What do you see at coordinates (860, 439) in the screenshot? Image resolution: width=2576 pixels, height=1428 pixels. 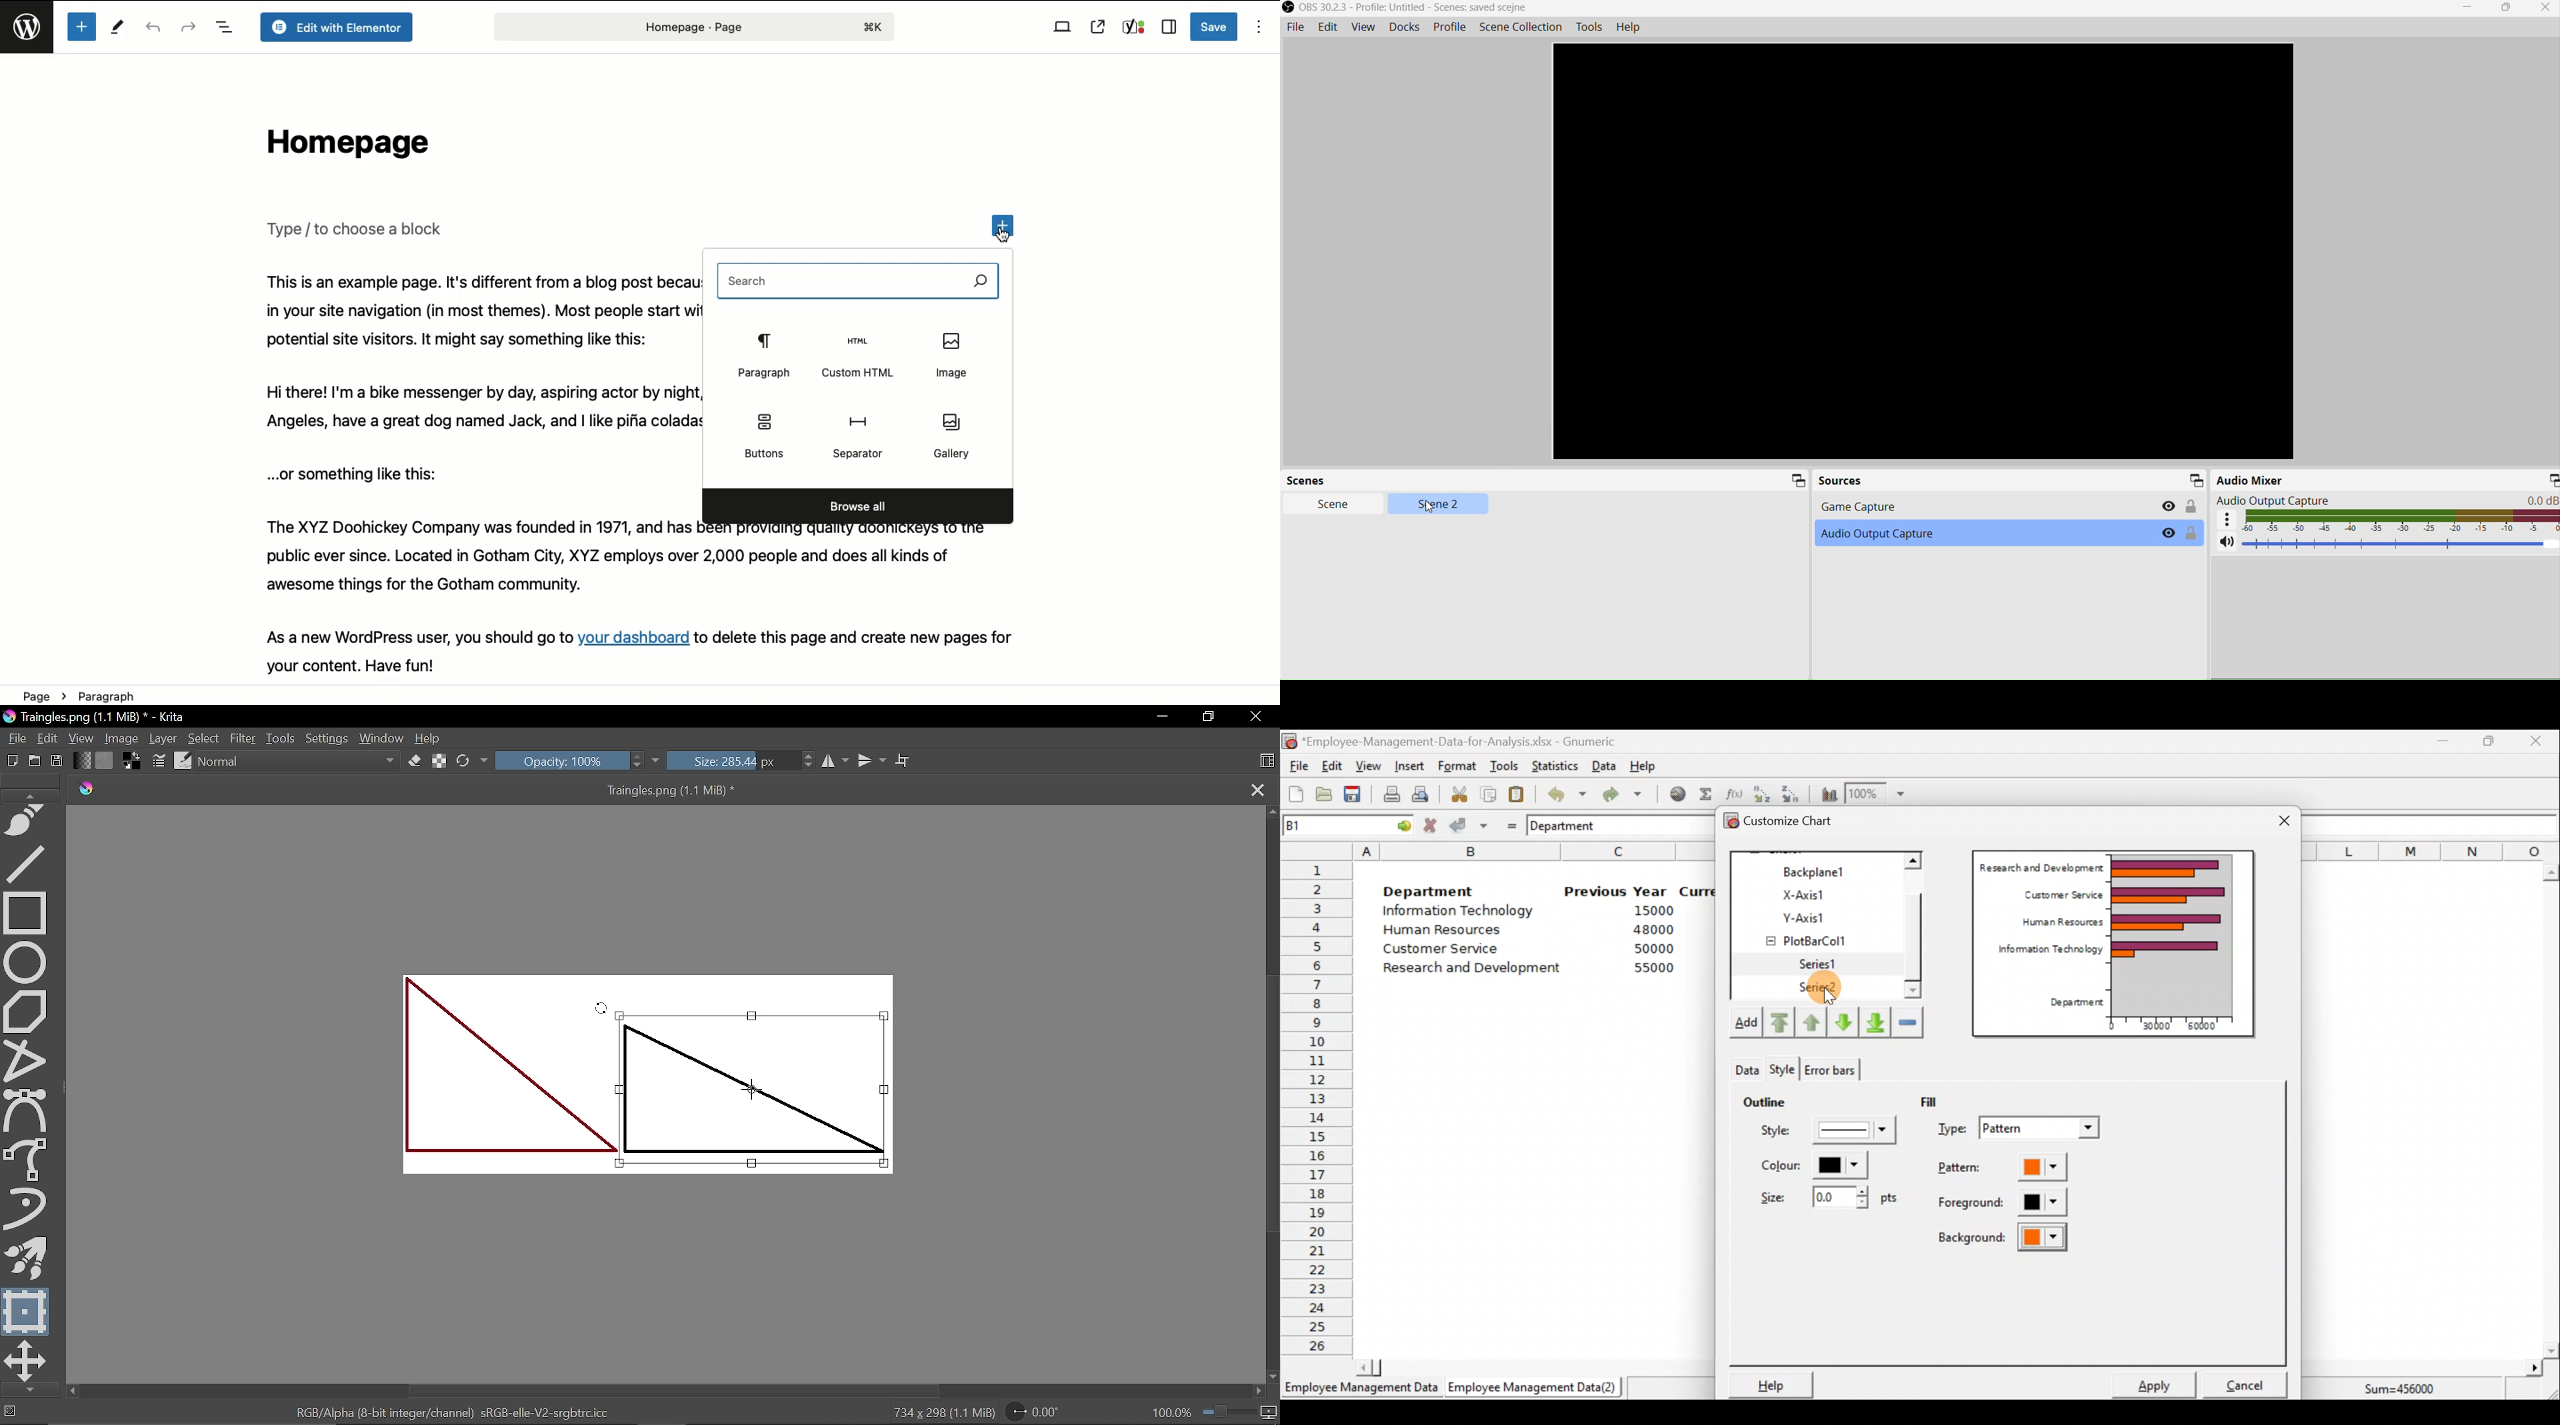 I see `Separator` at bounding box center [860, 439].